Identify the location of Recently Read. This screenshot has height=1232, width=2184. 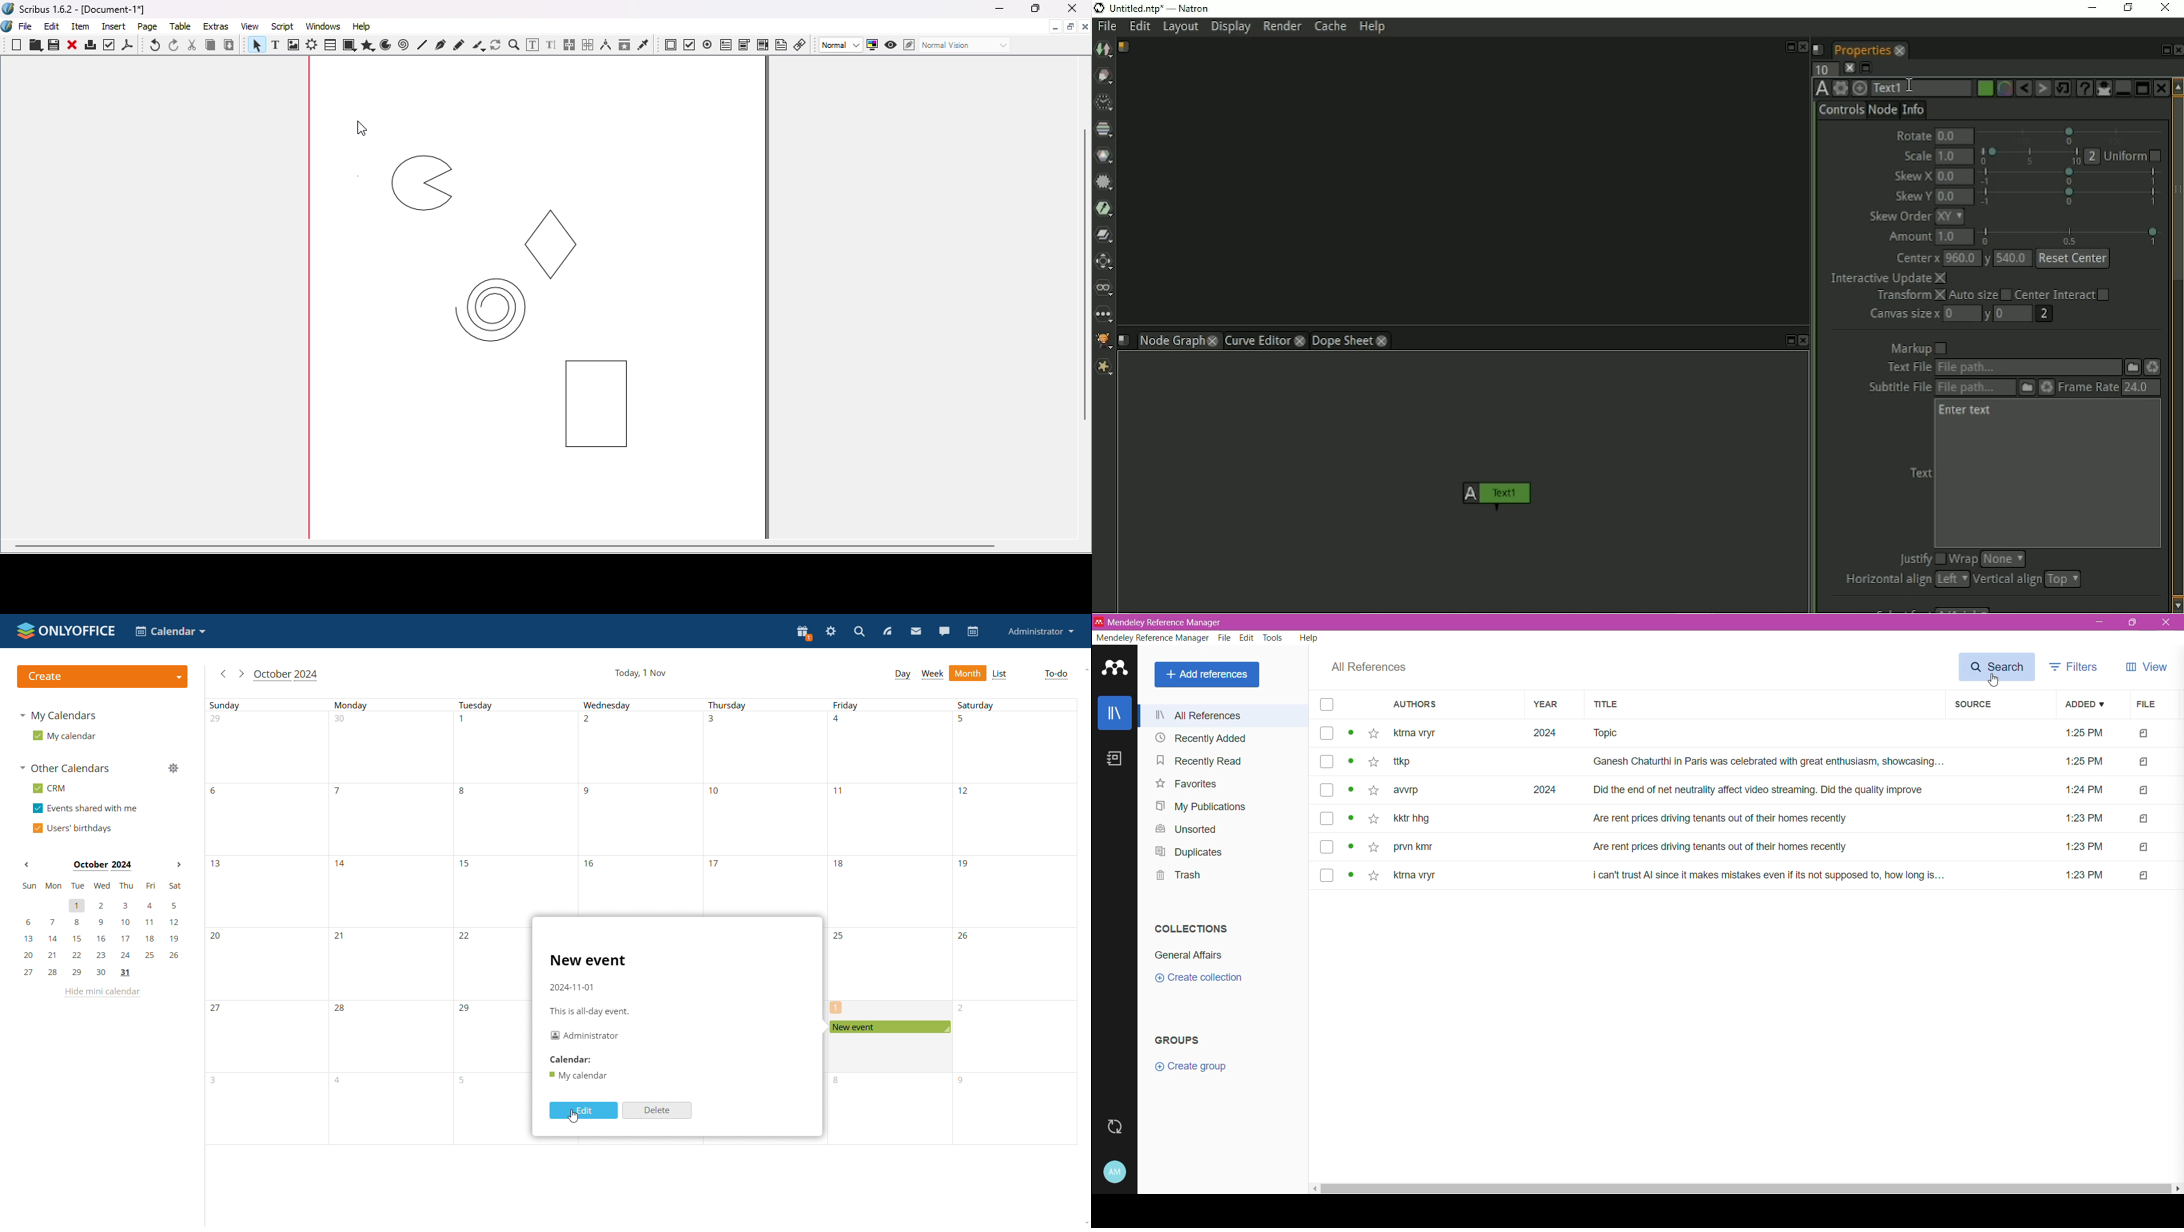
(1198, 761).